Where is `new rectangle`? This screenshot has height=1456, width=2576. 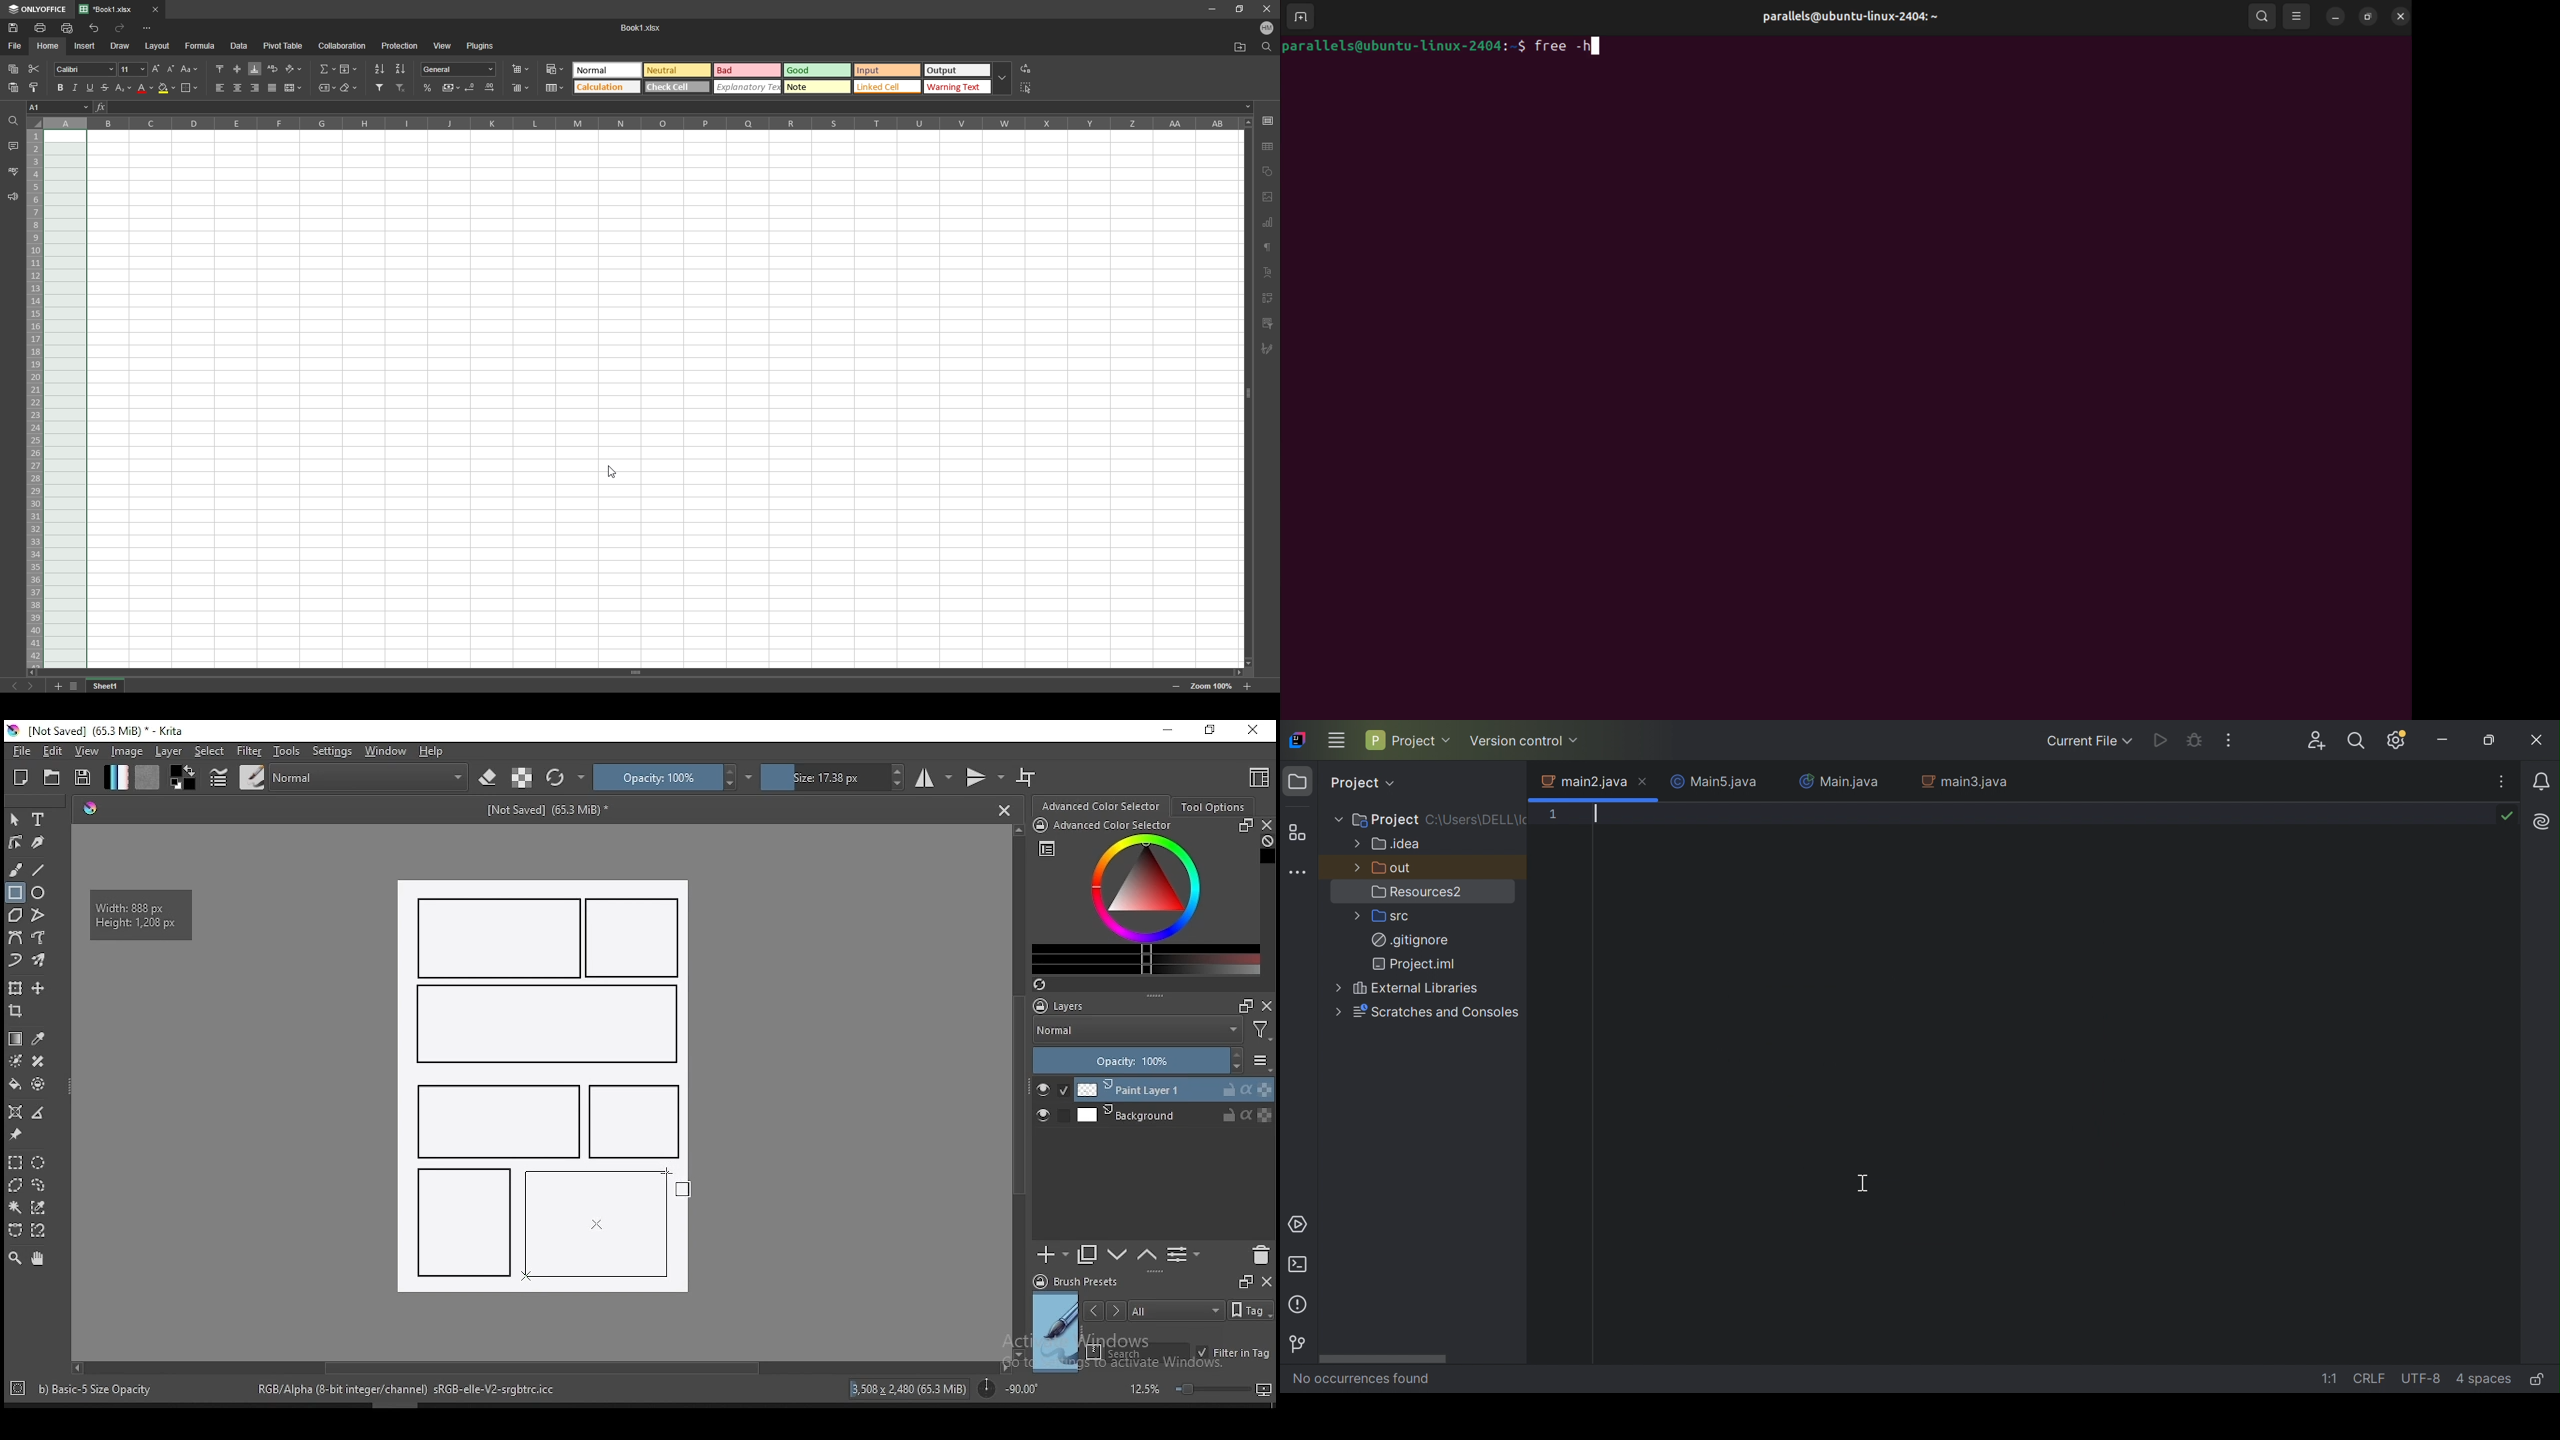 new rectangle is located at coordinates (636, 939).